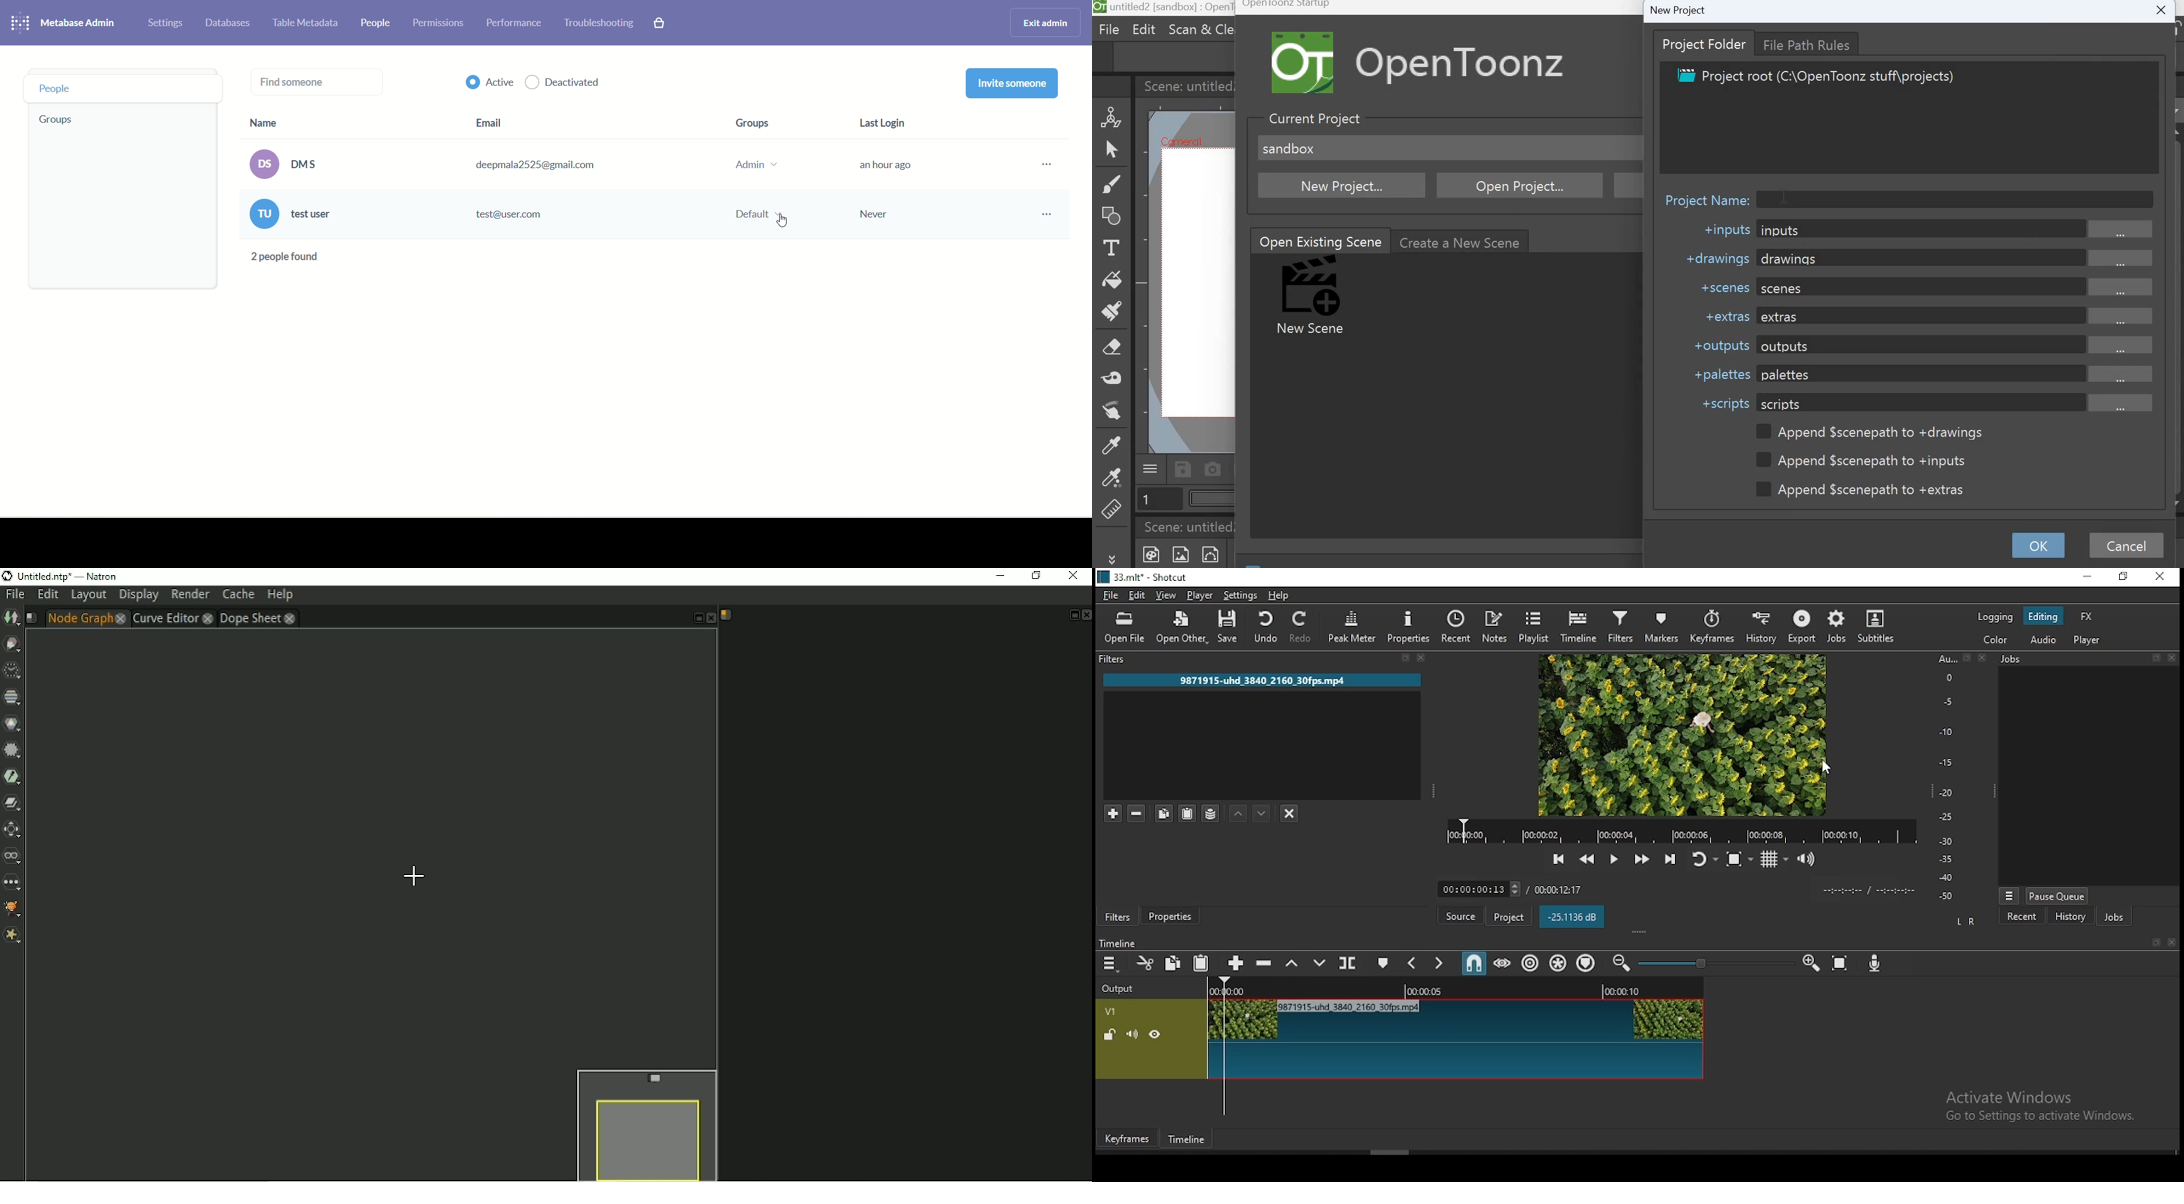  I want to click on properties, so click(1170, 916).